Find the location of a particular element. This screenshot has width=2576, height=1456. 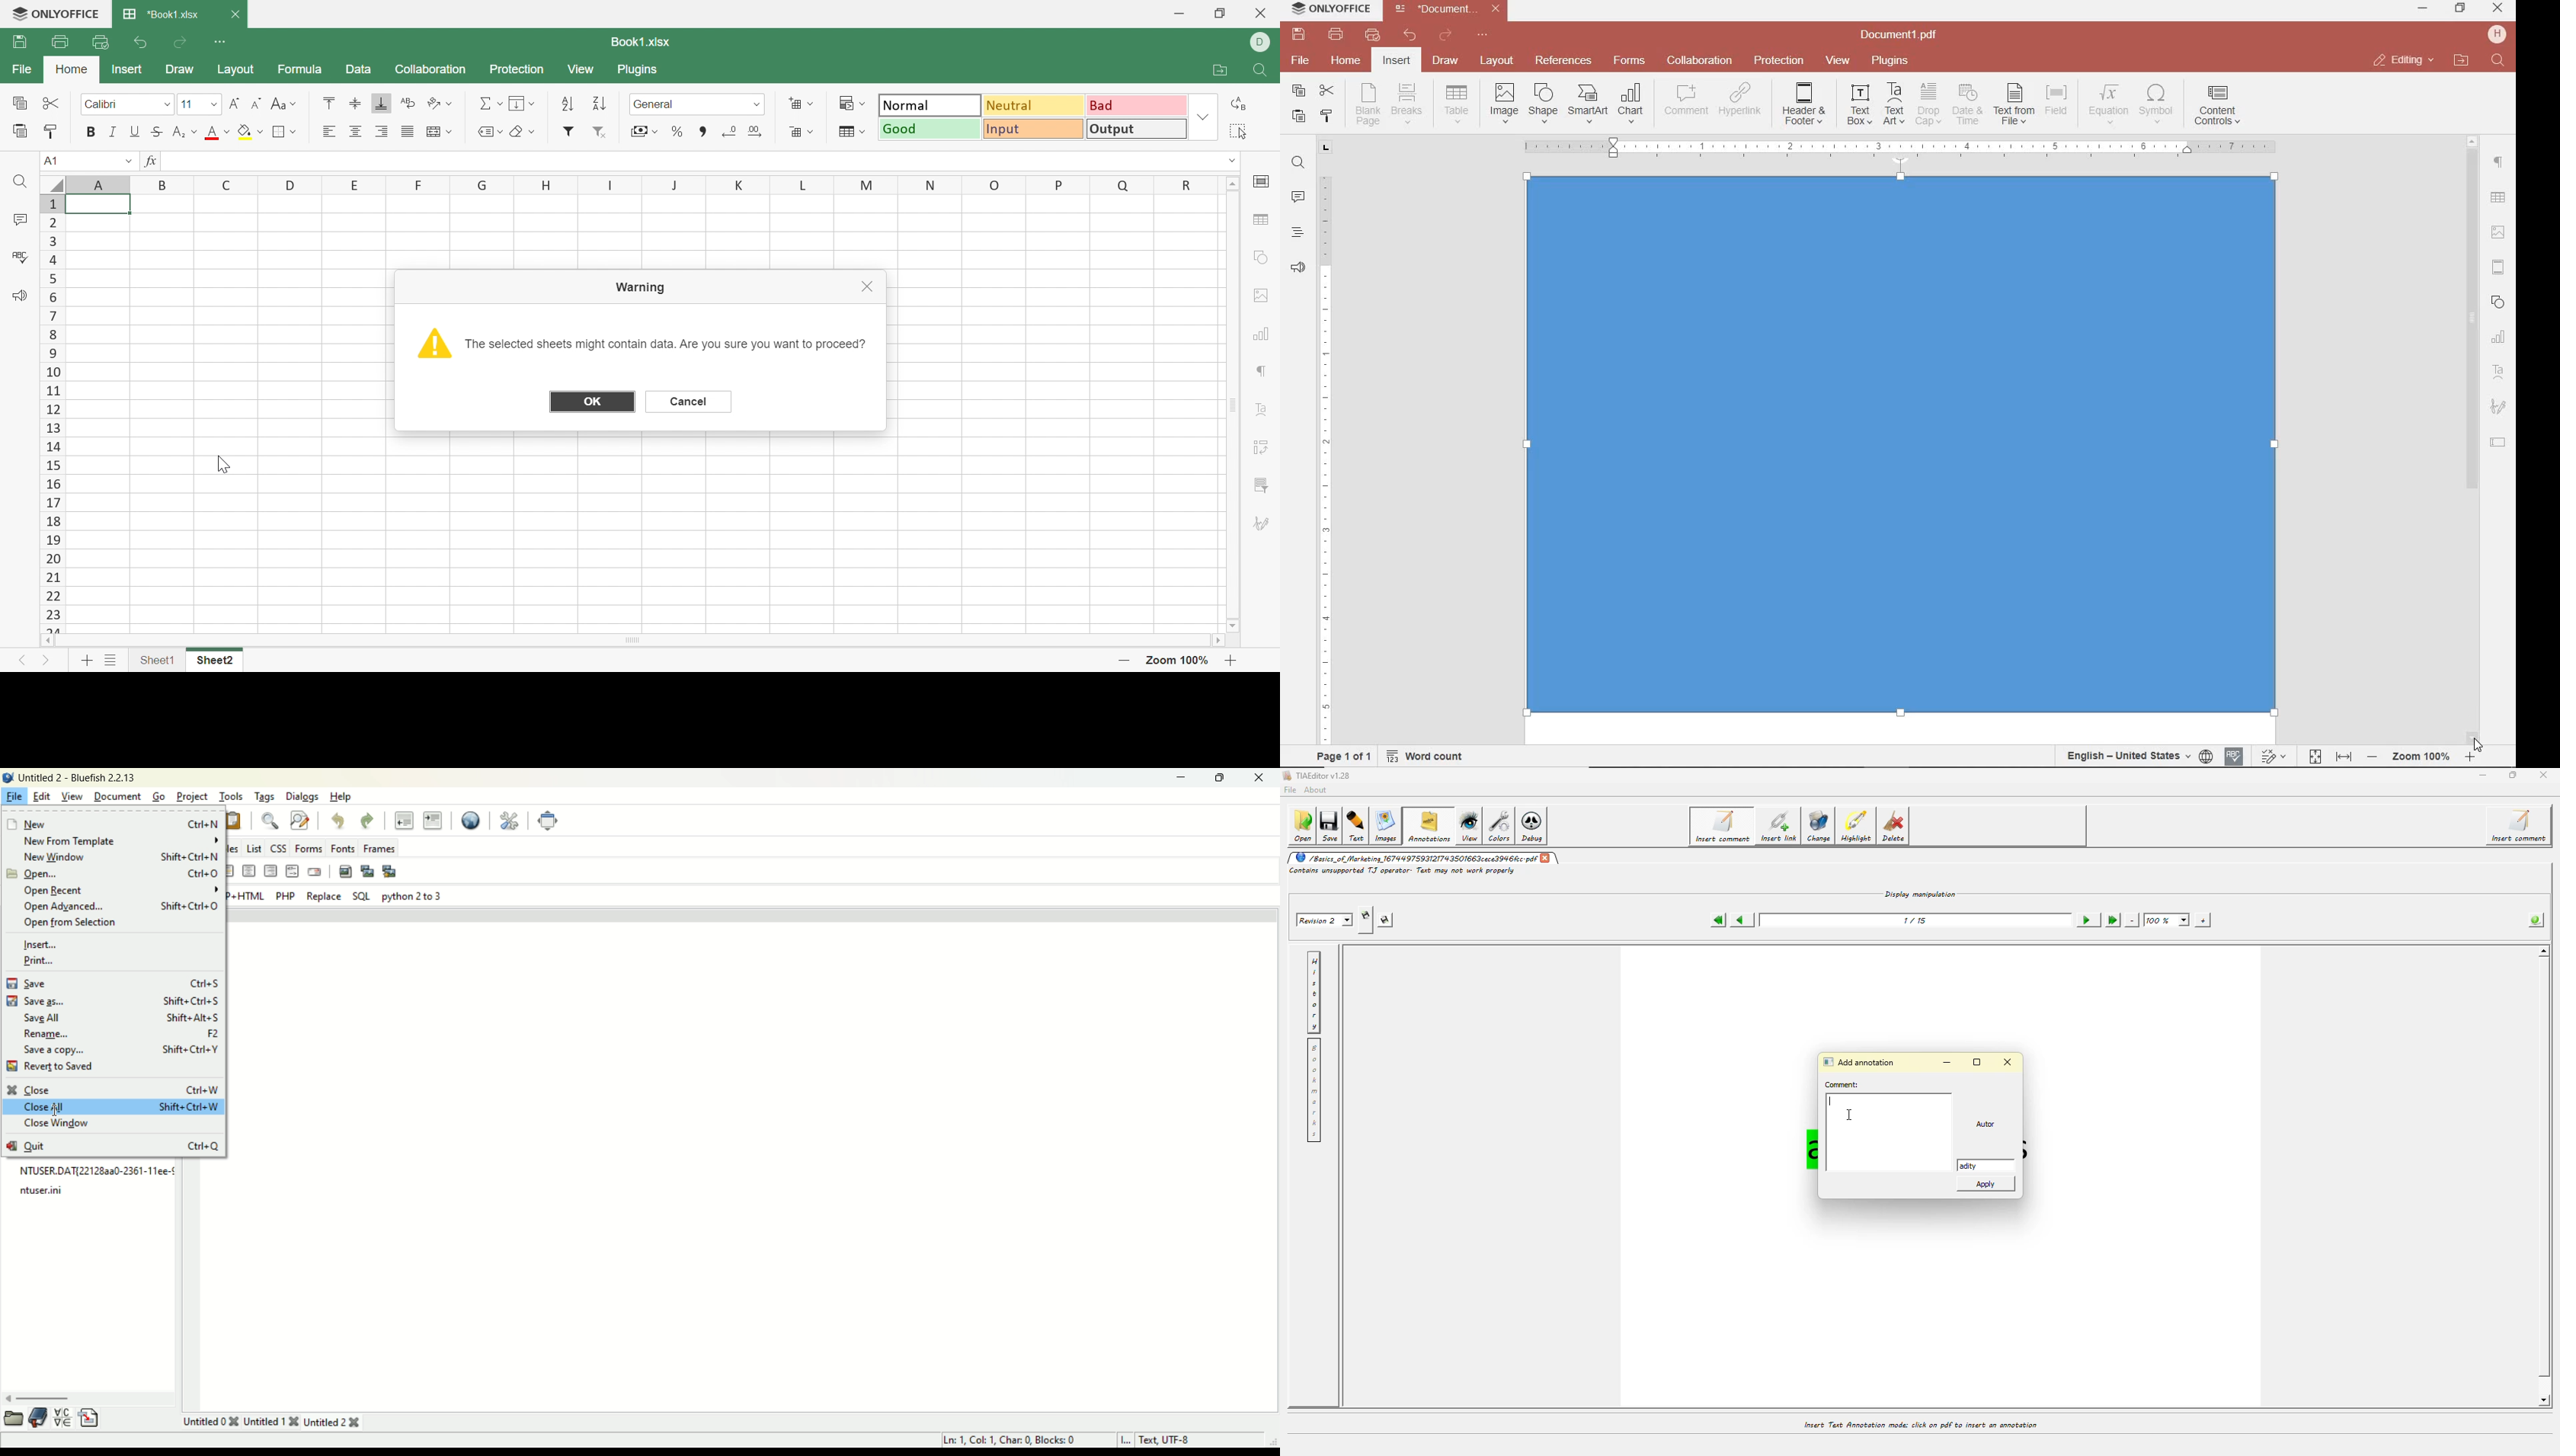

TEXT FROM  FILE is located at coordinates (2014, 104).